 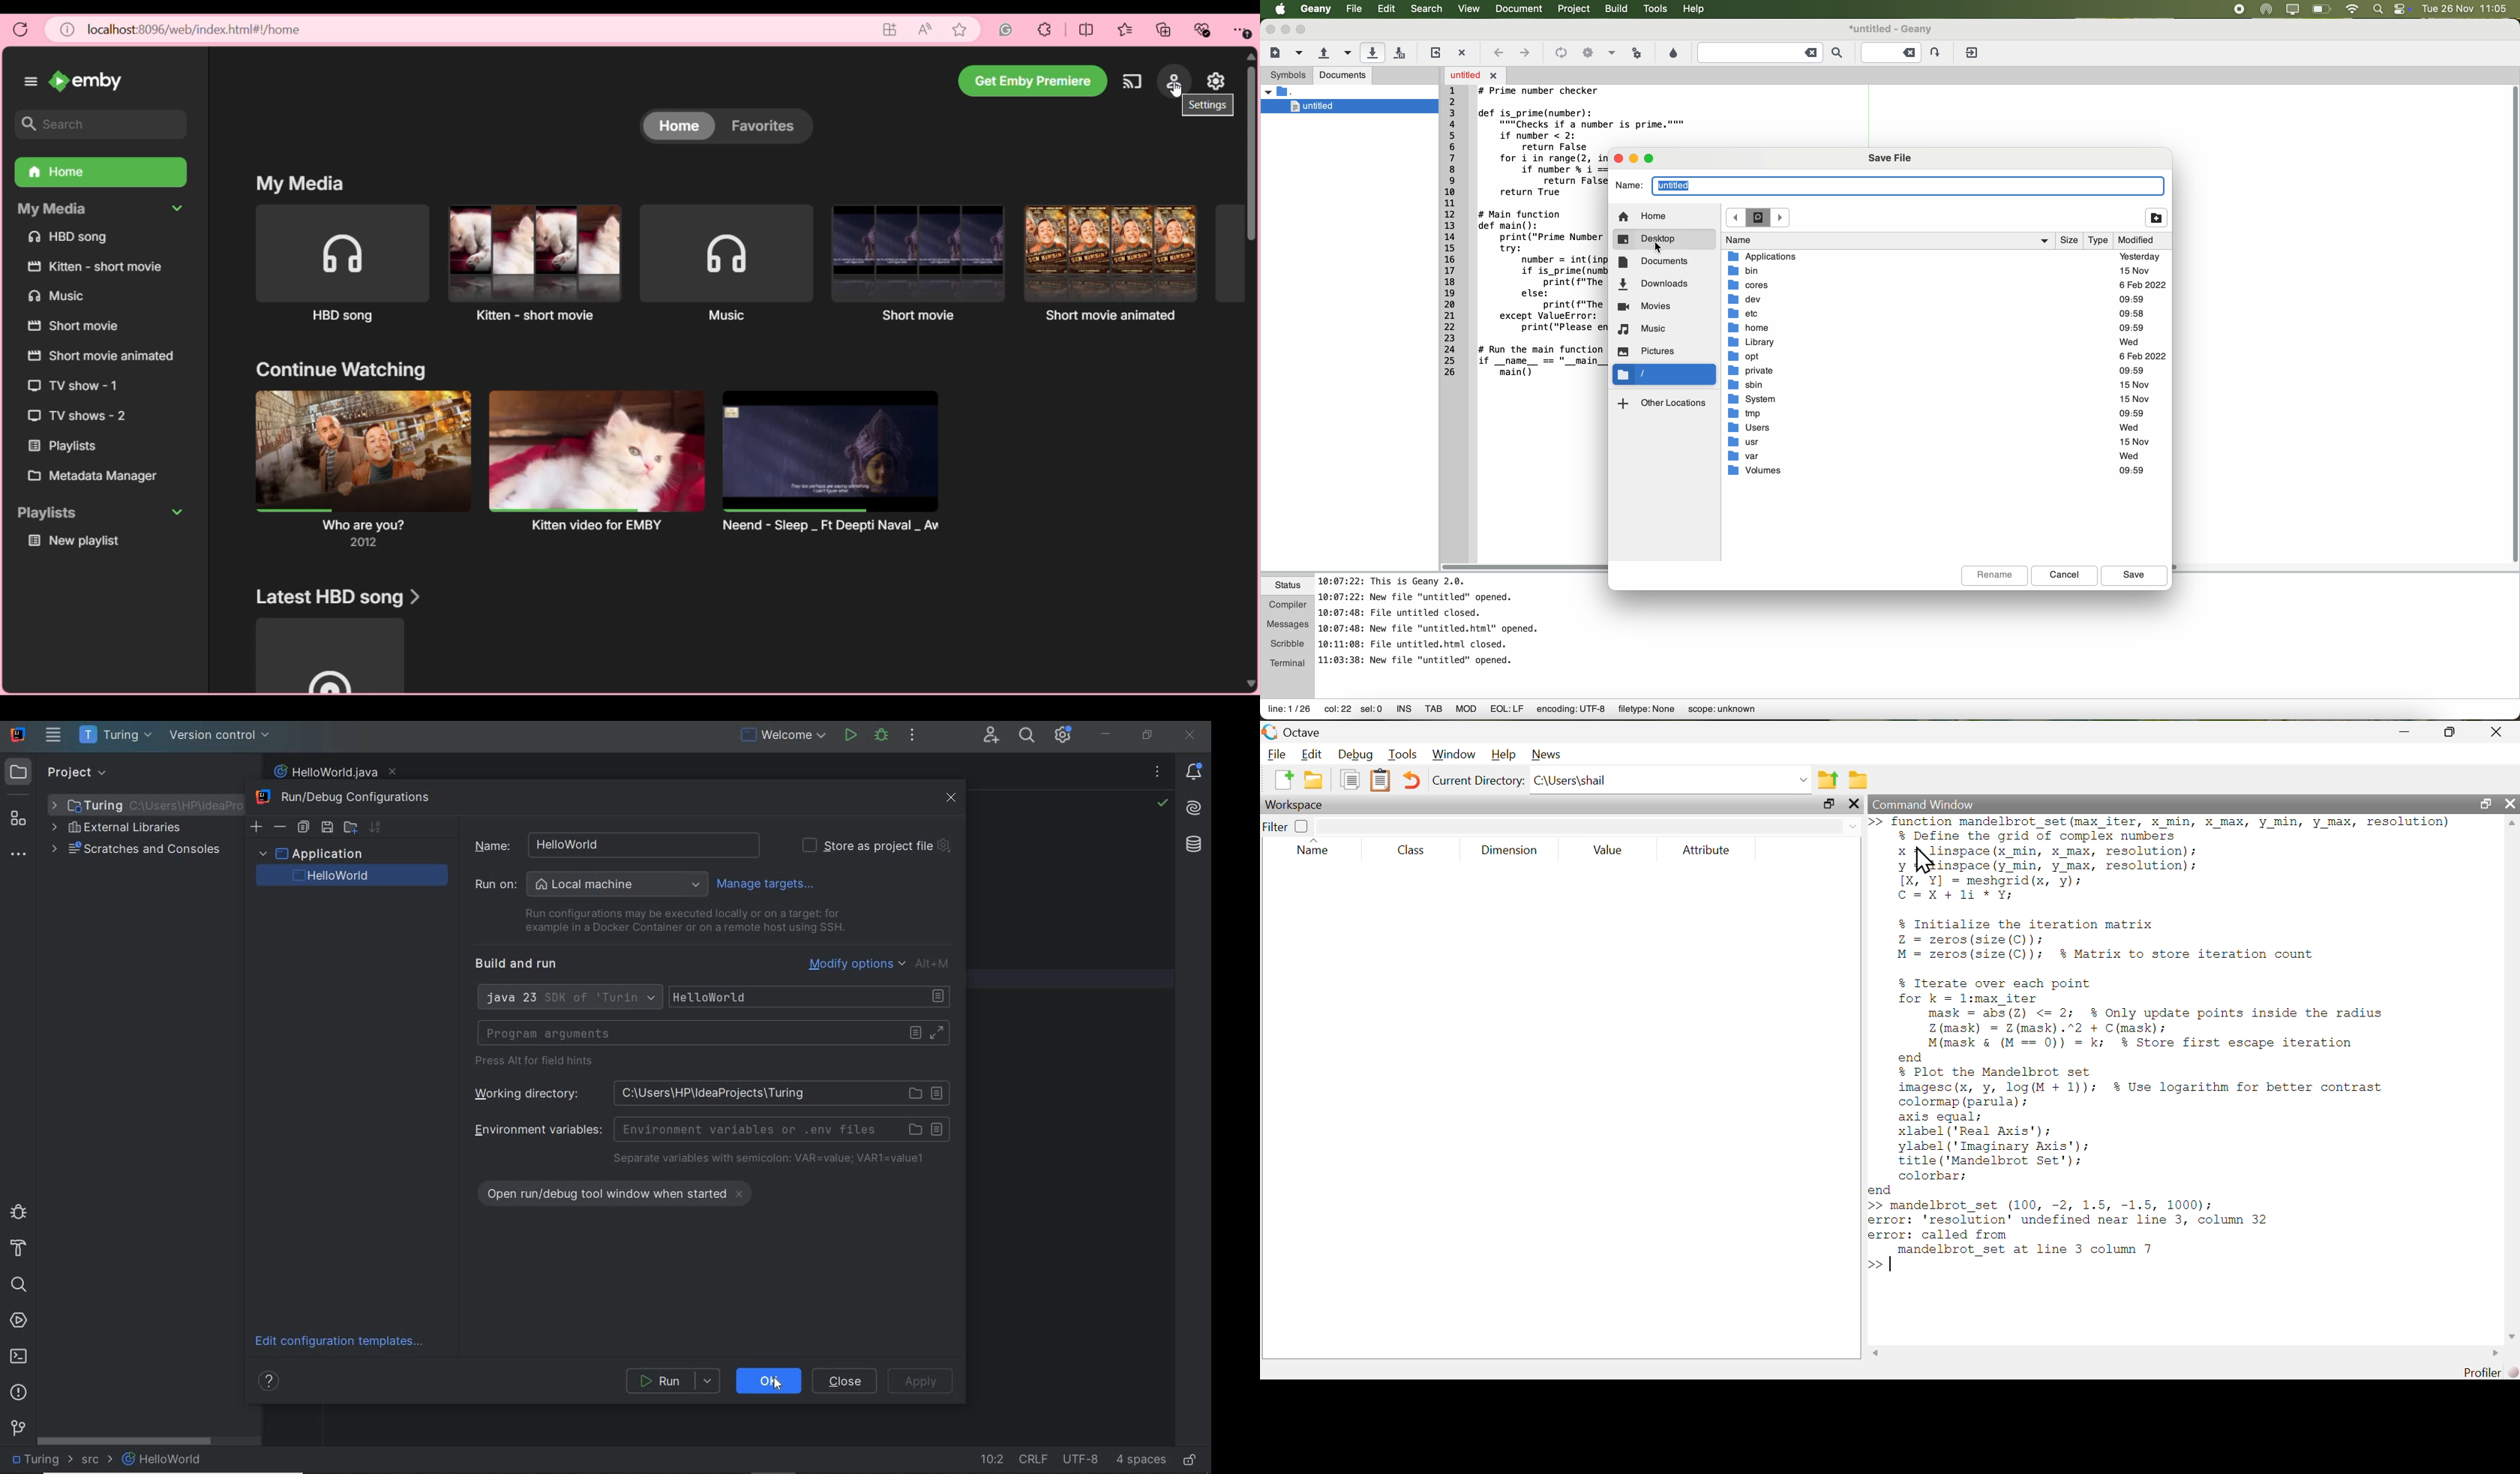 What do you see at coordinates (1313, 781) in the screenshot?
I see `open an existing file in editor` at bounding box center [1313, 781].